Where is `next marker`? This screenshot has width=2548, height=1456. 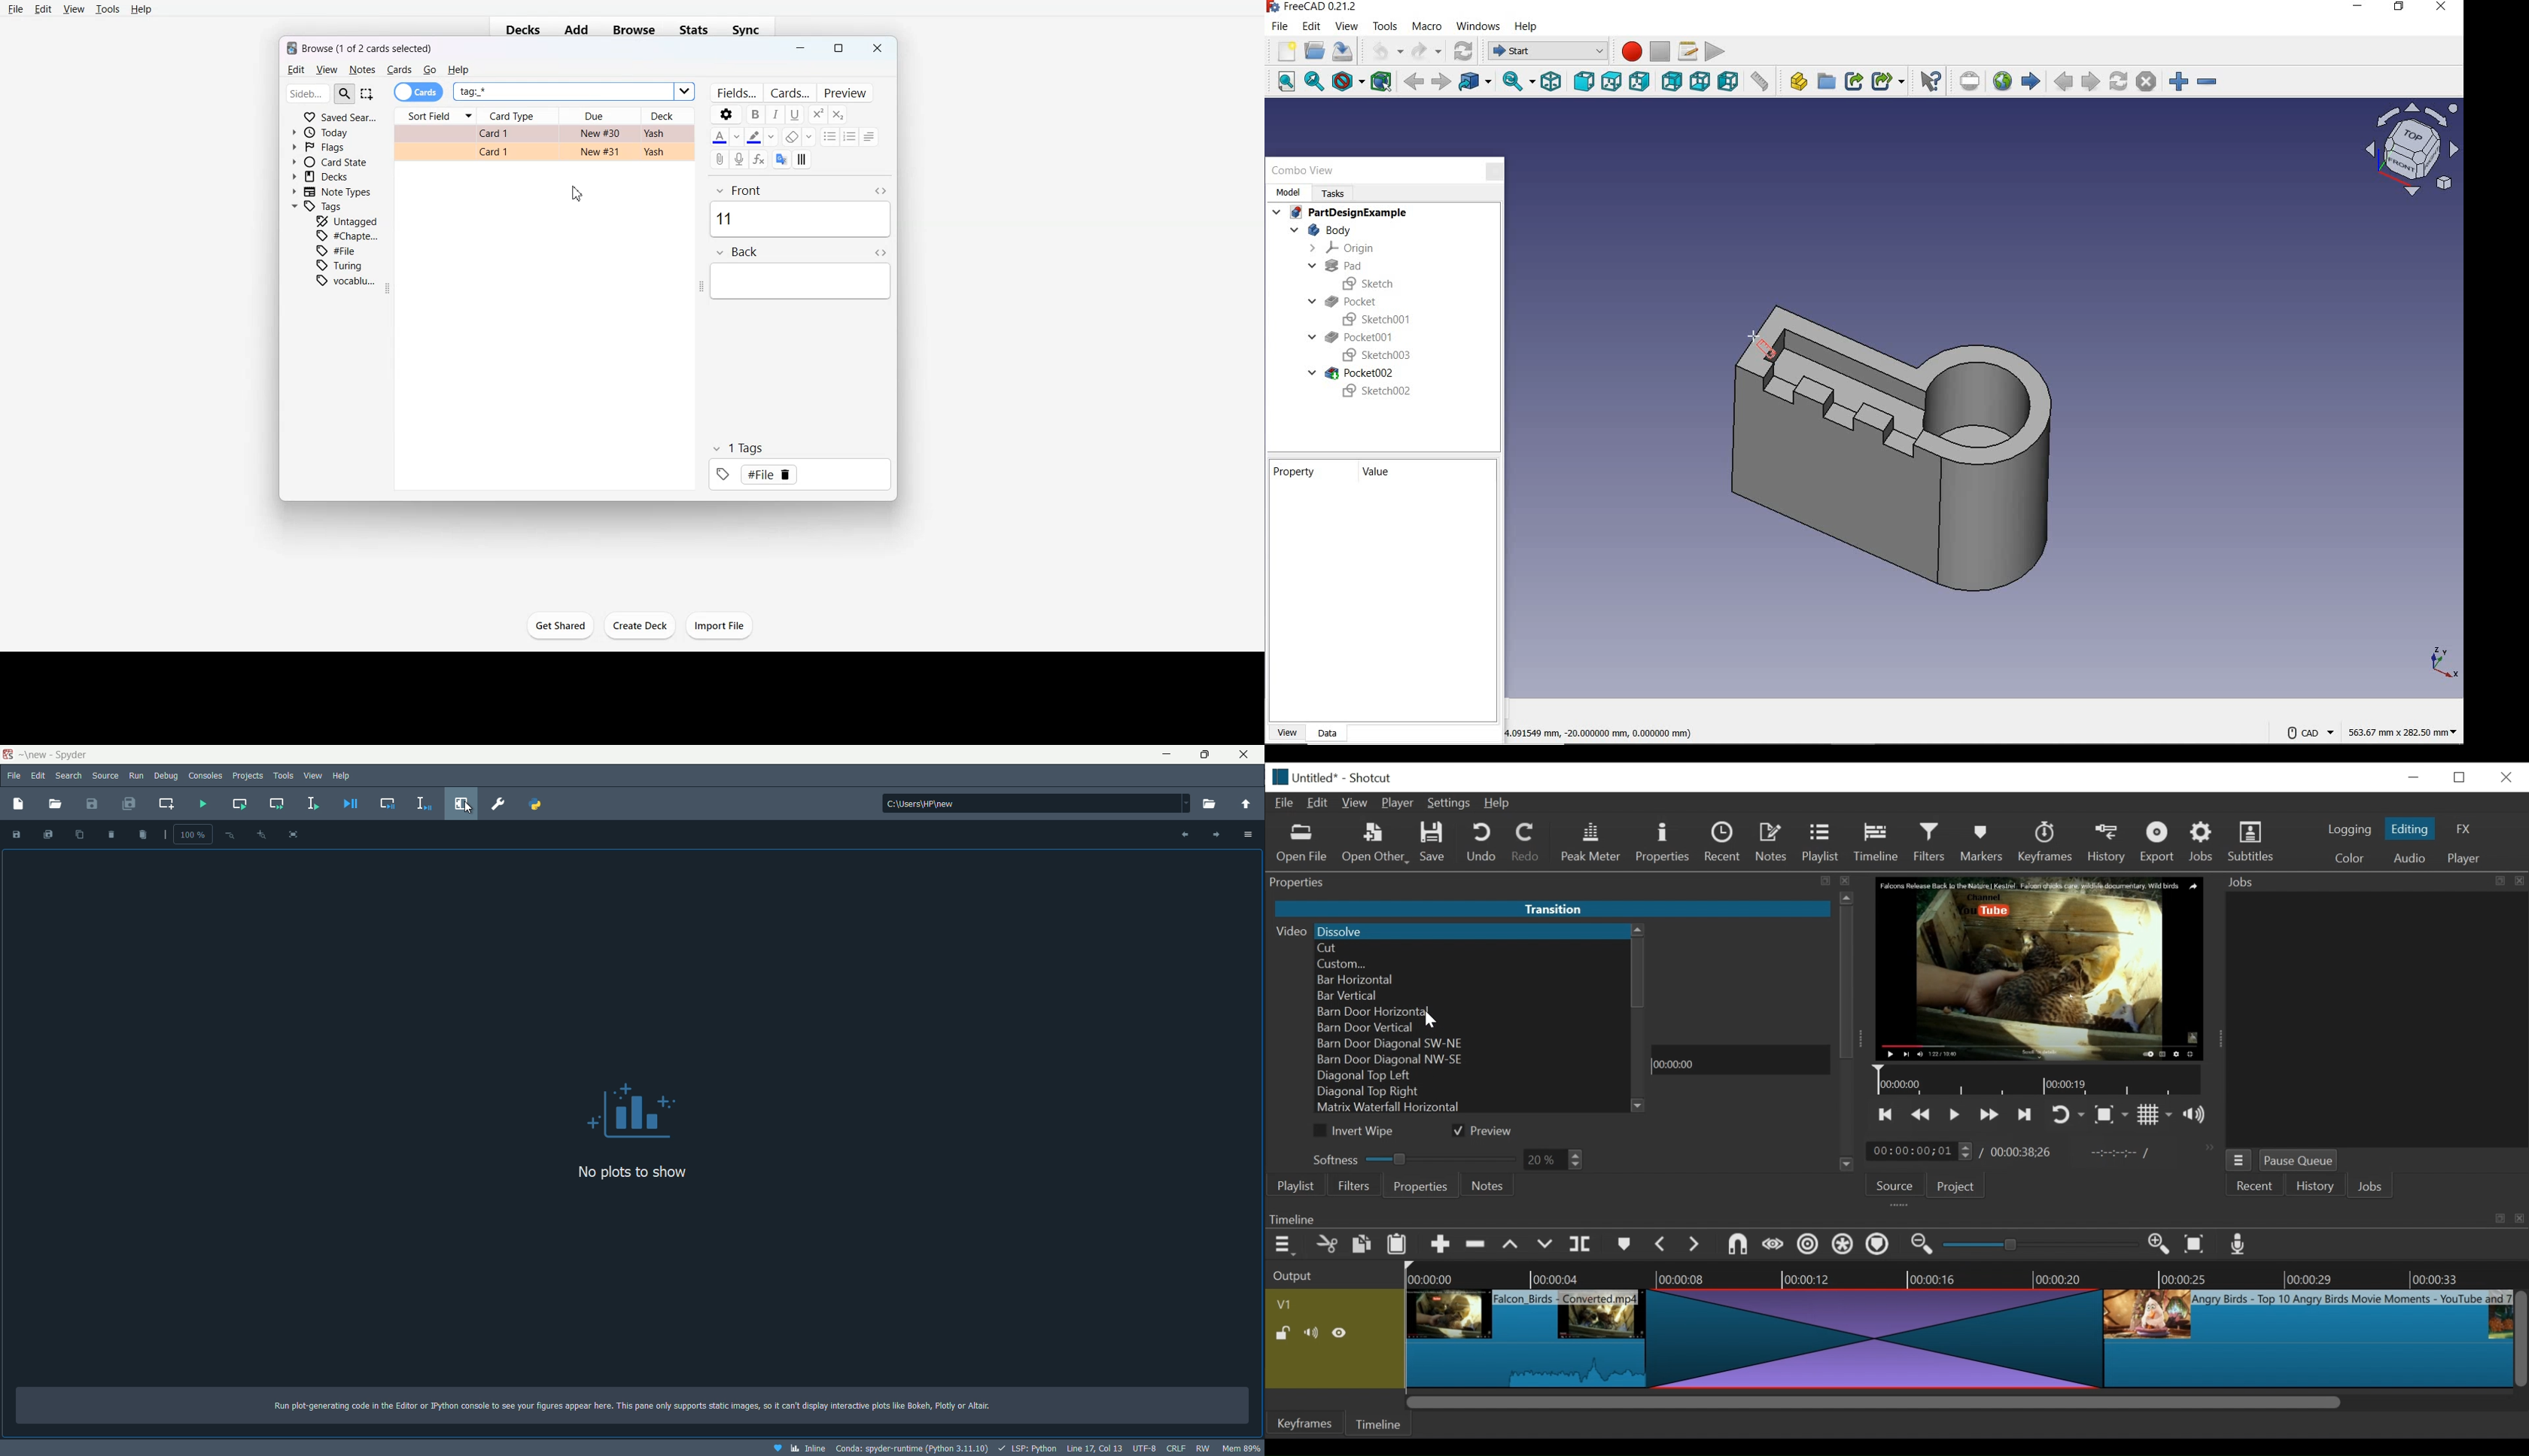 next marker is located at coordinates (1697, 1245).